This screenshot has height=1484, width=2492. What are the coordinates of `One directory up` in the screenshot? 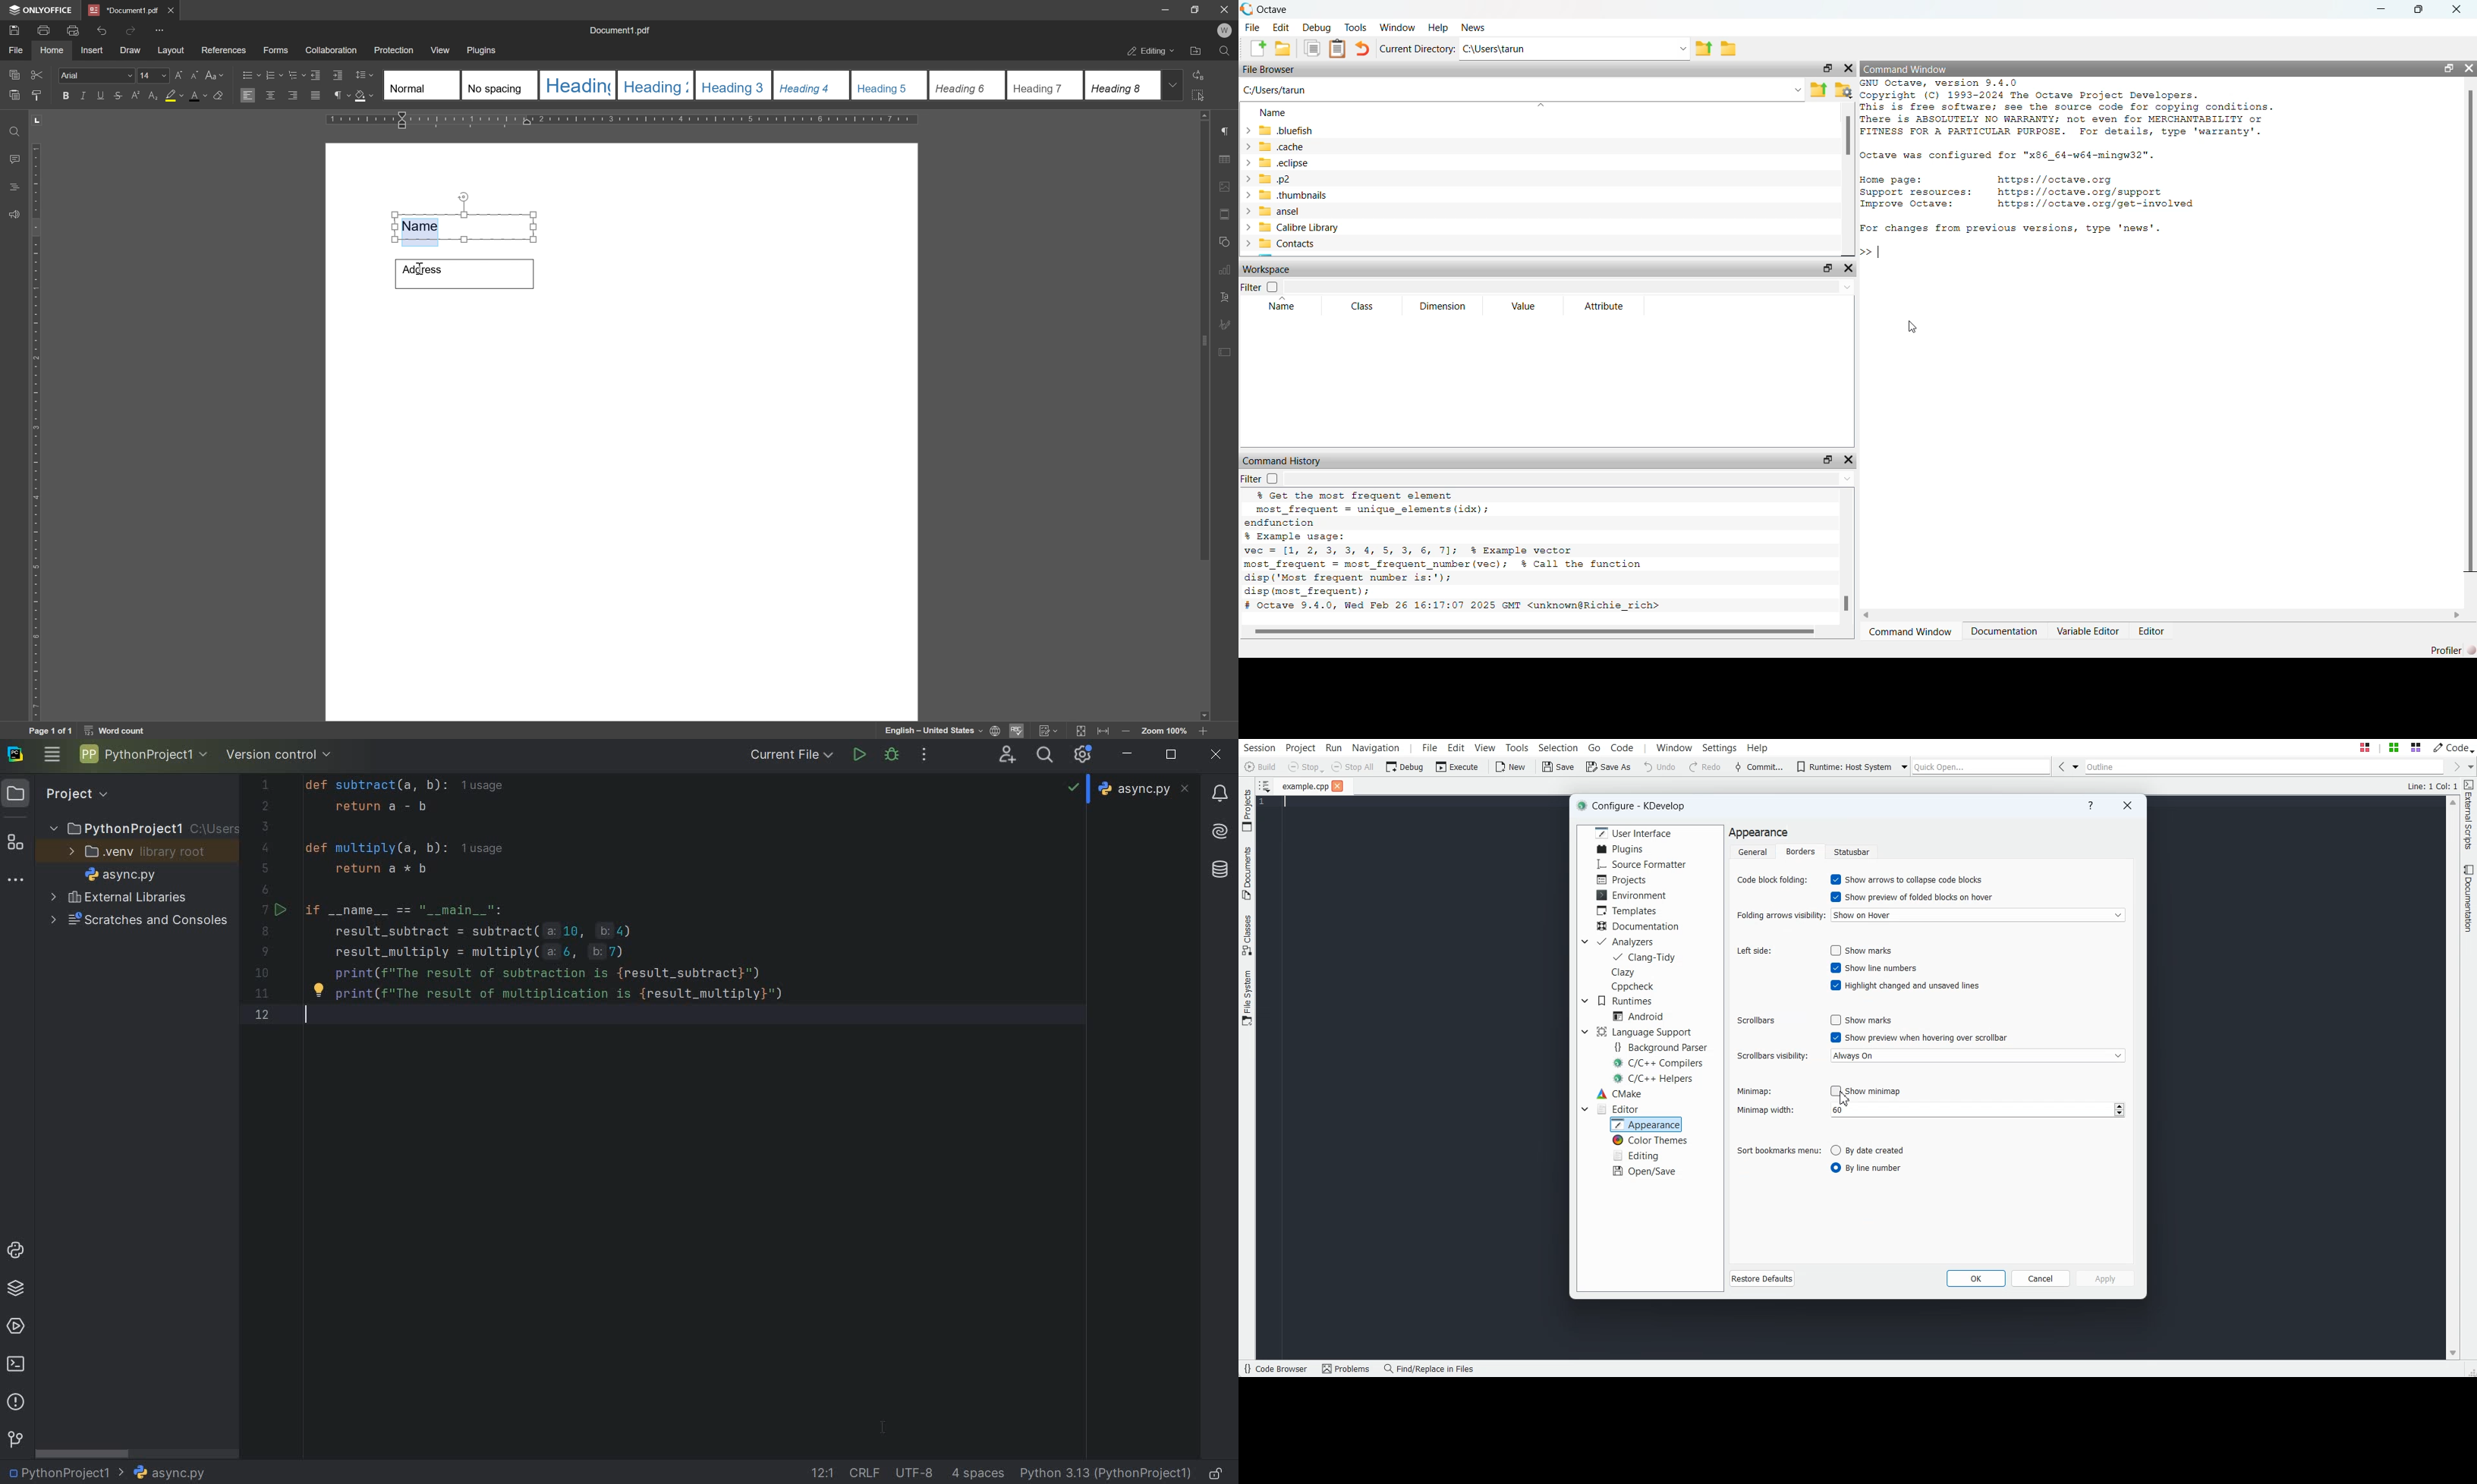 It's located at (1818, 90).